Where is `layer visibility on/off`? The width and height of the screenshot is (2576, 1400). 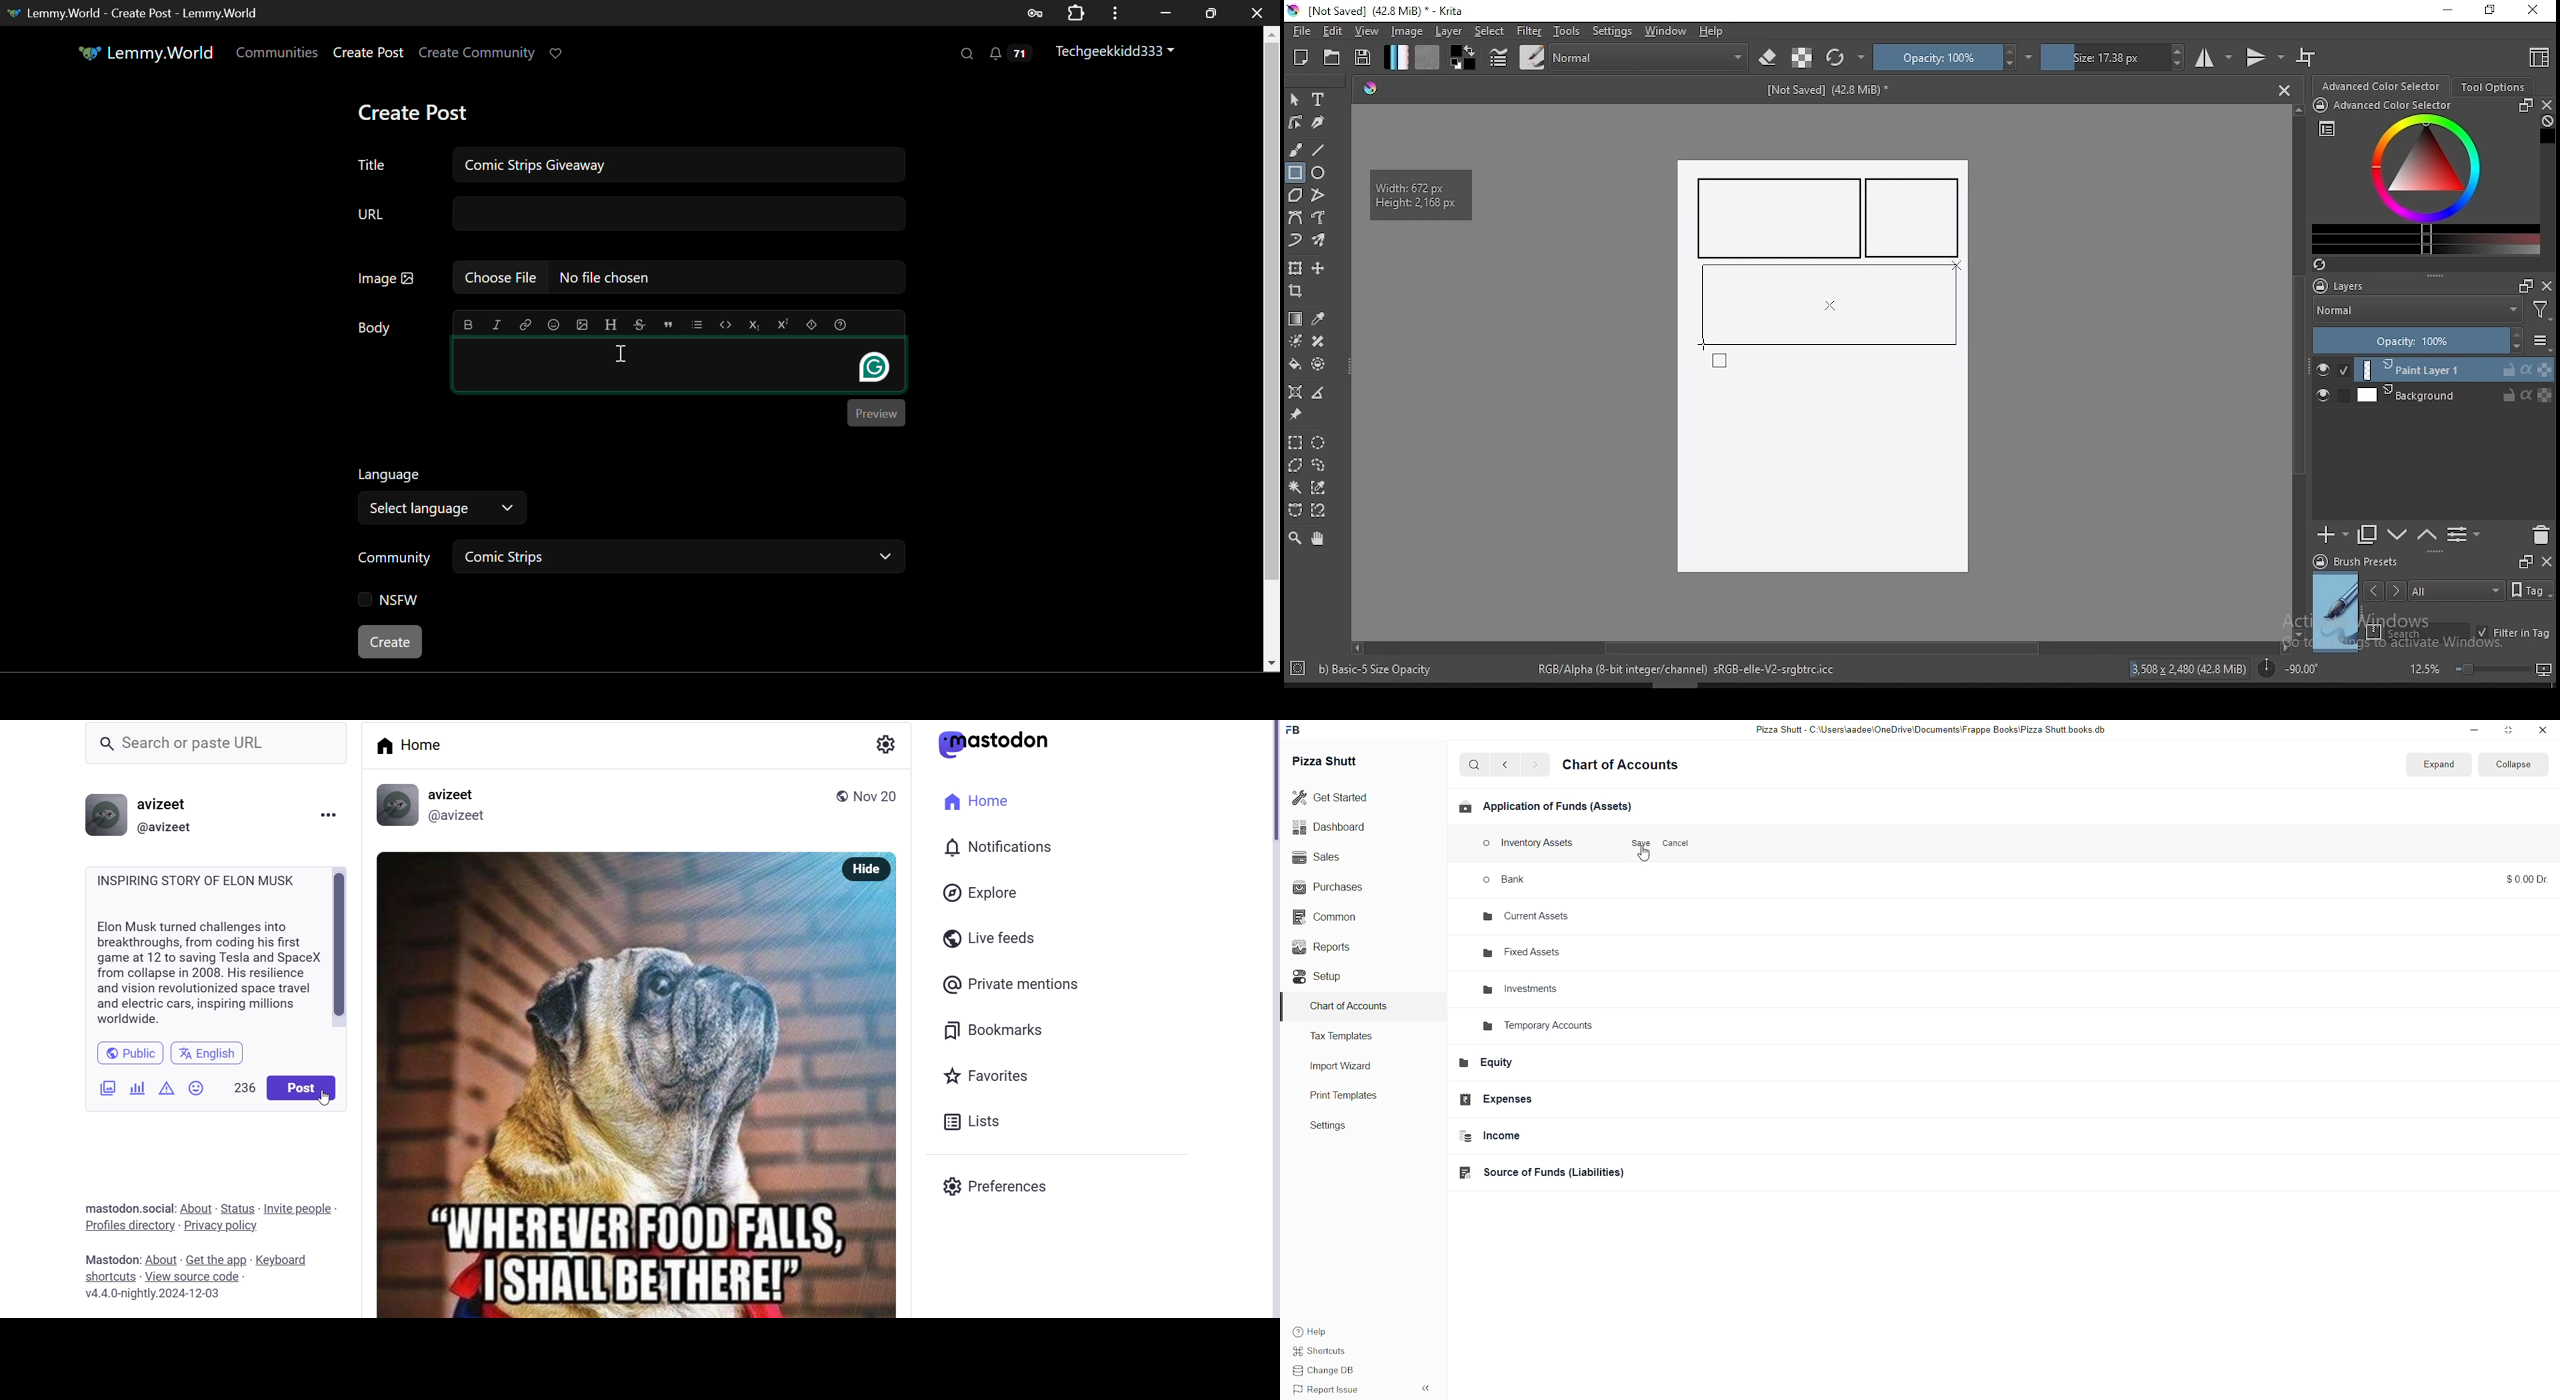 layer visibility on/off is located at coordinates (2333, 370).